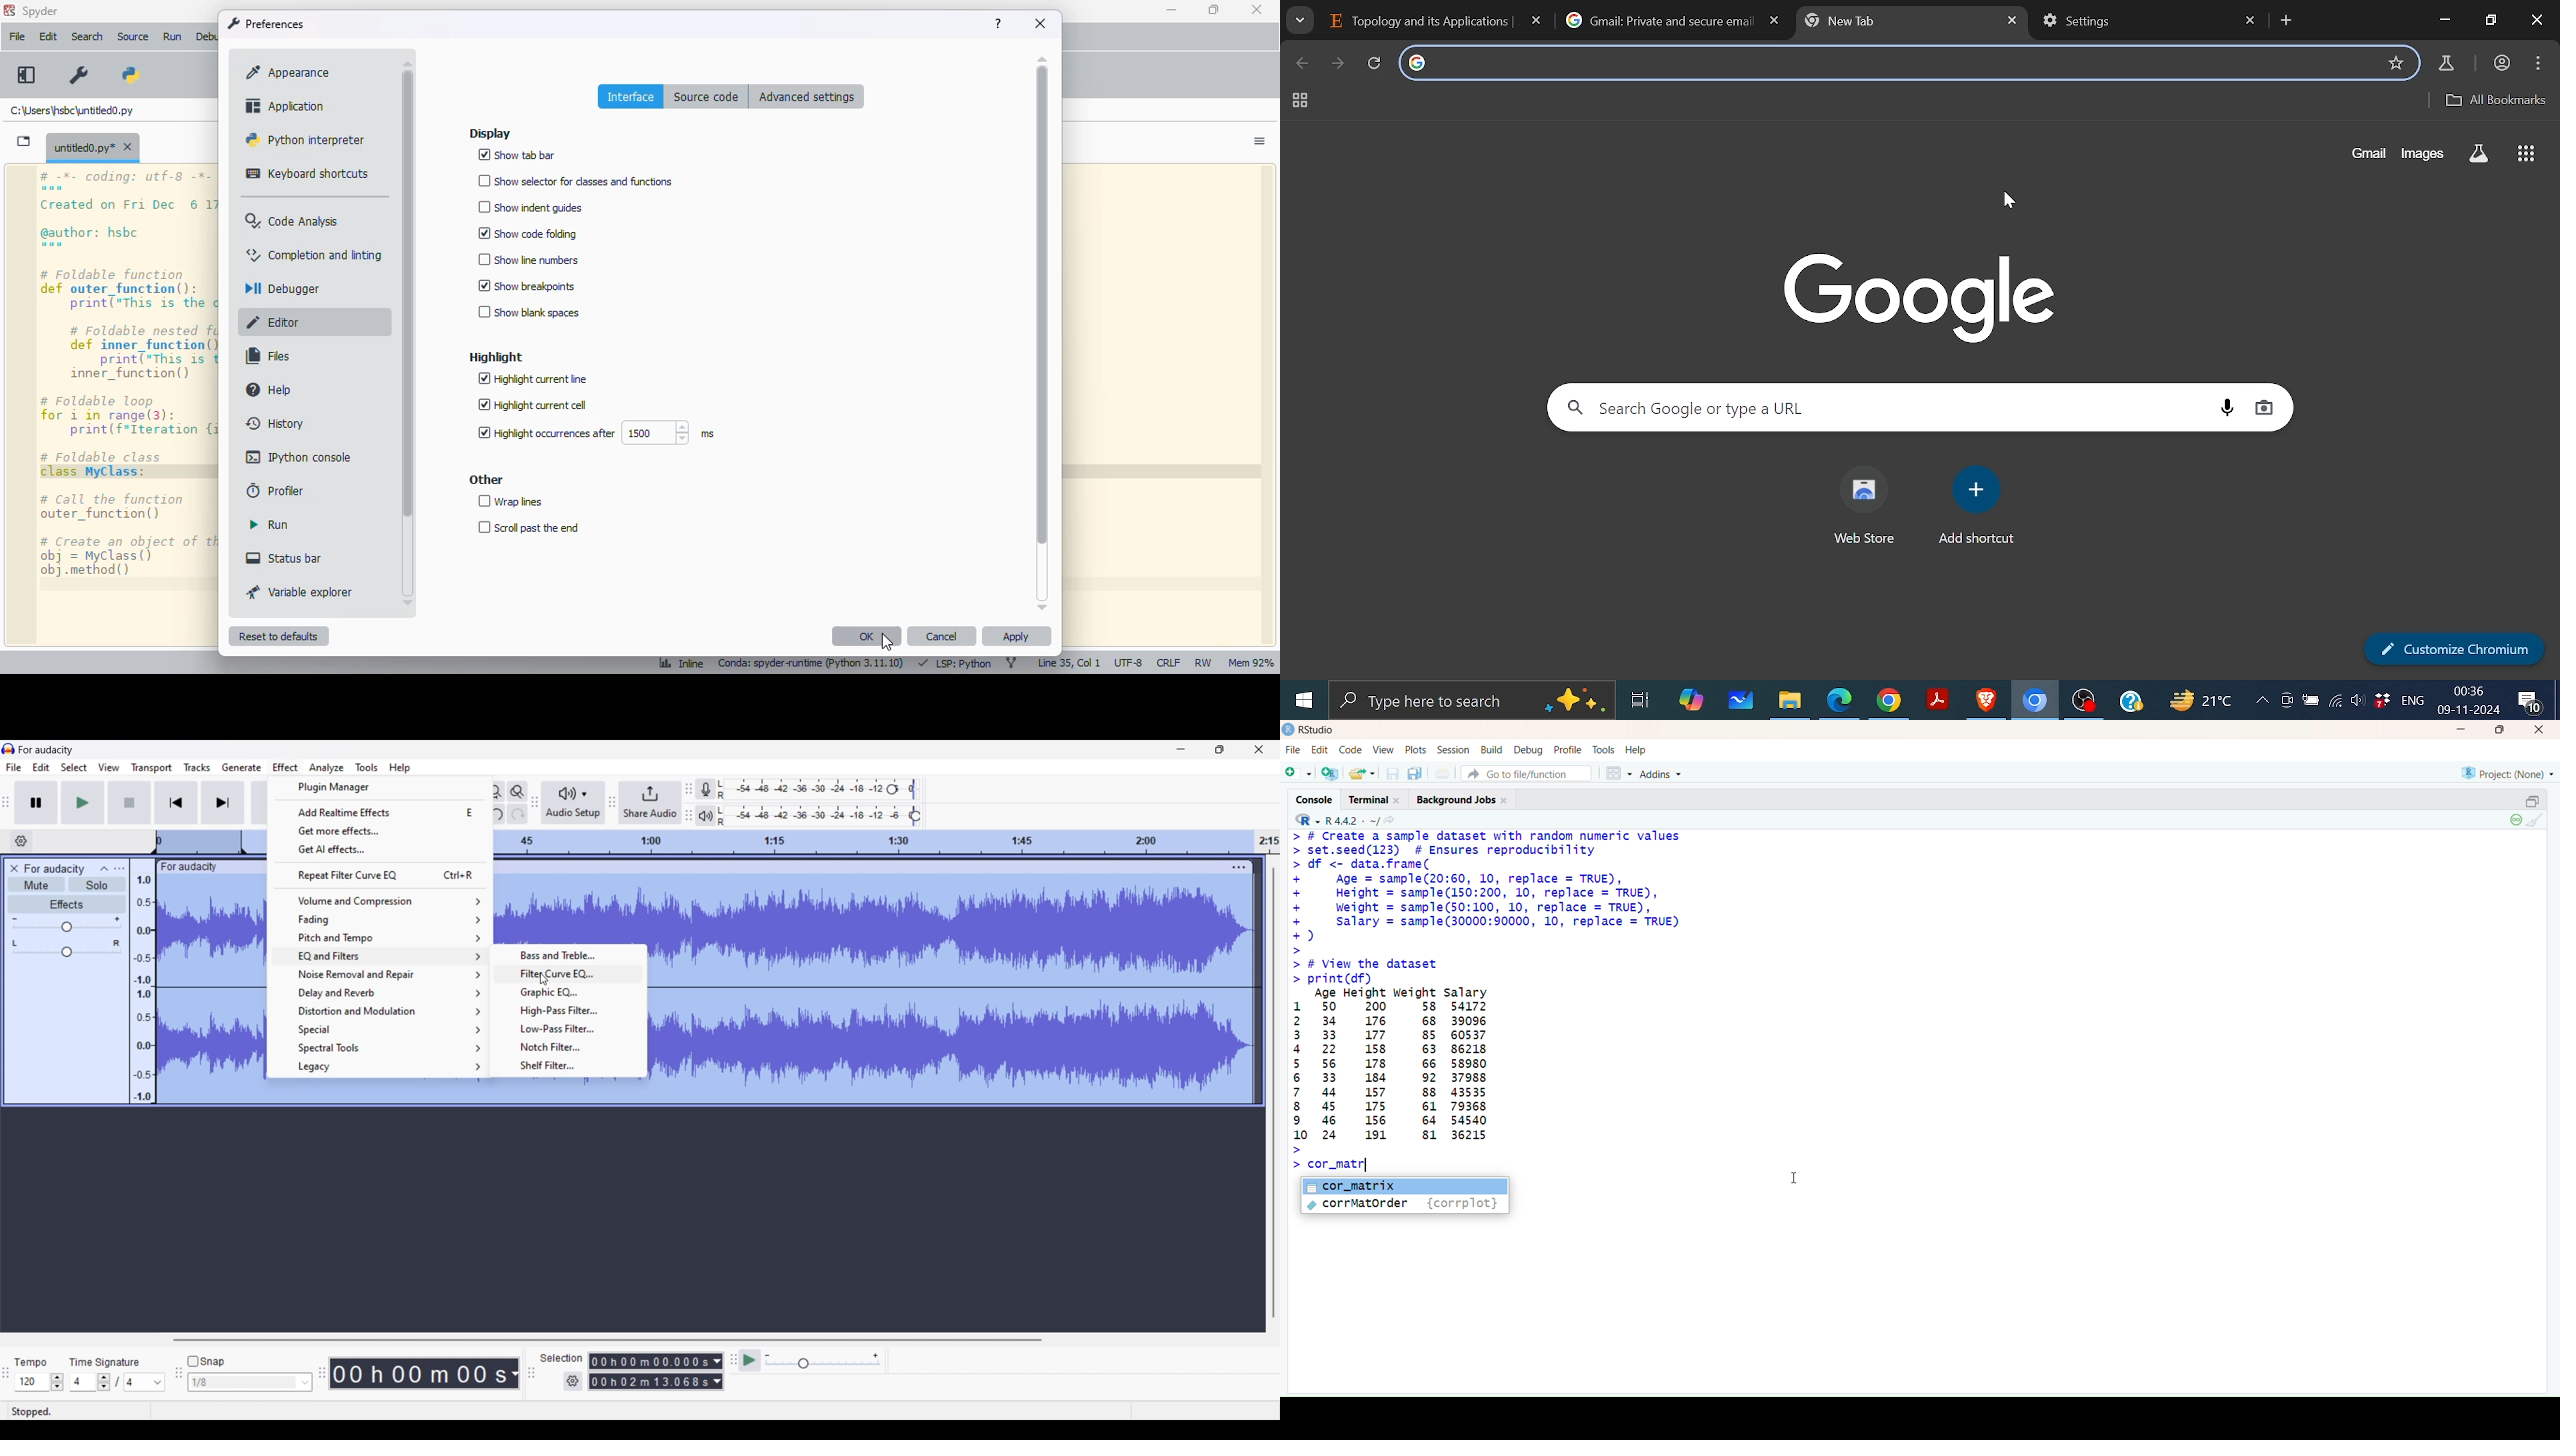  I want to click on application, so click(283, 106).